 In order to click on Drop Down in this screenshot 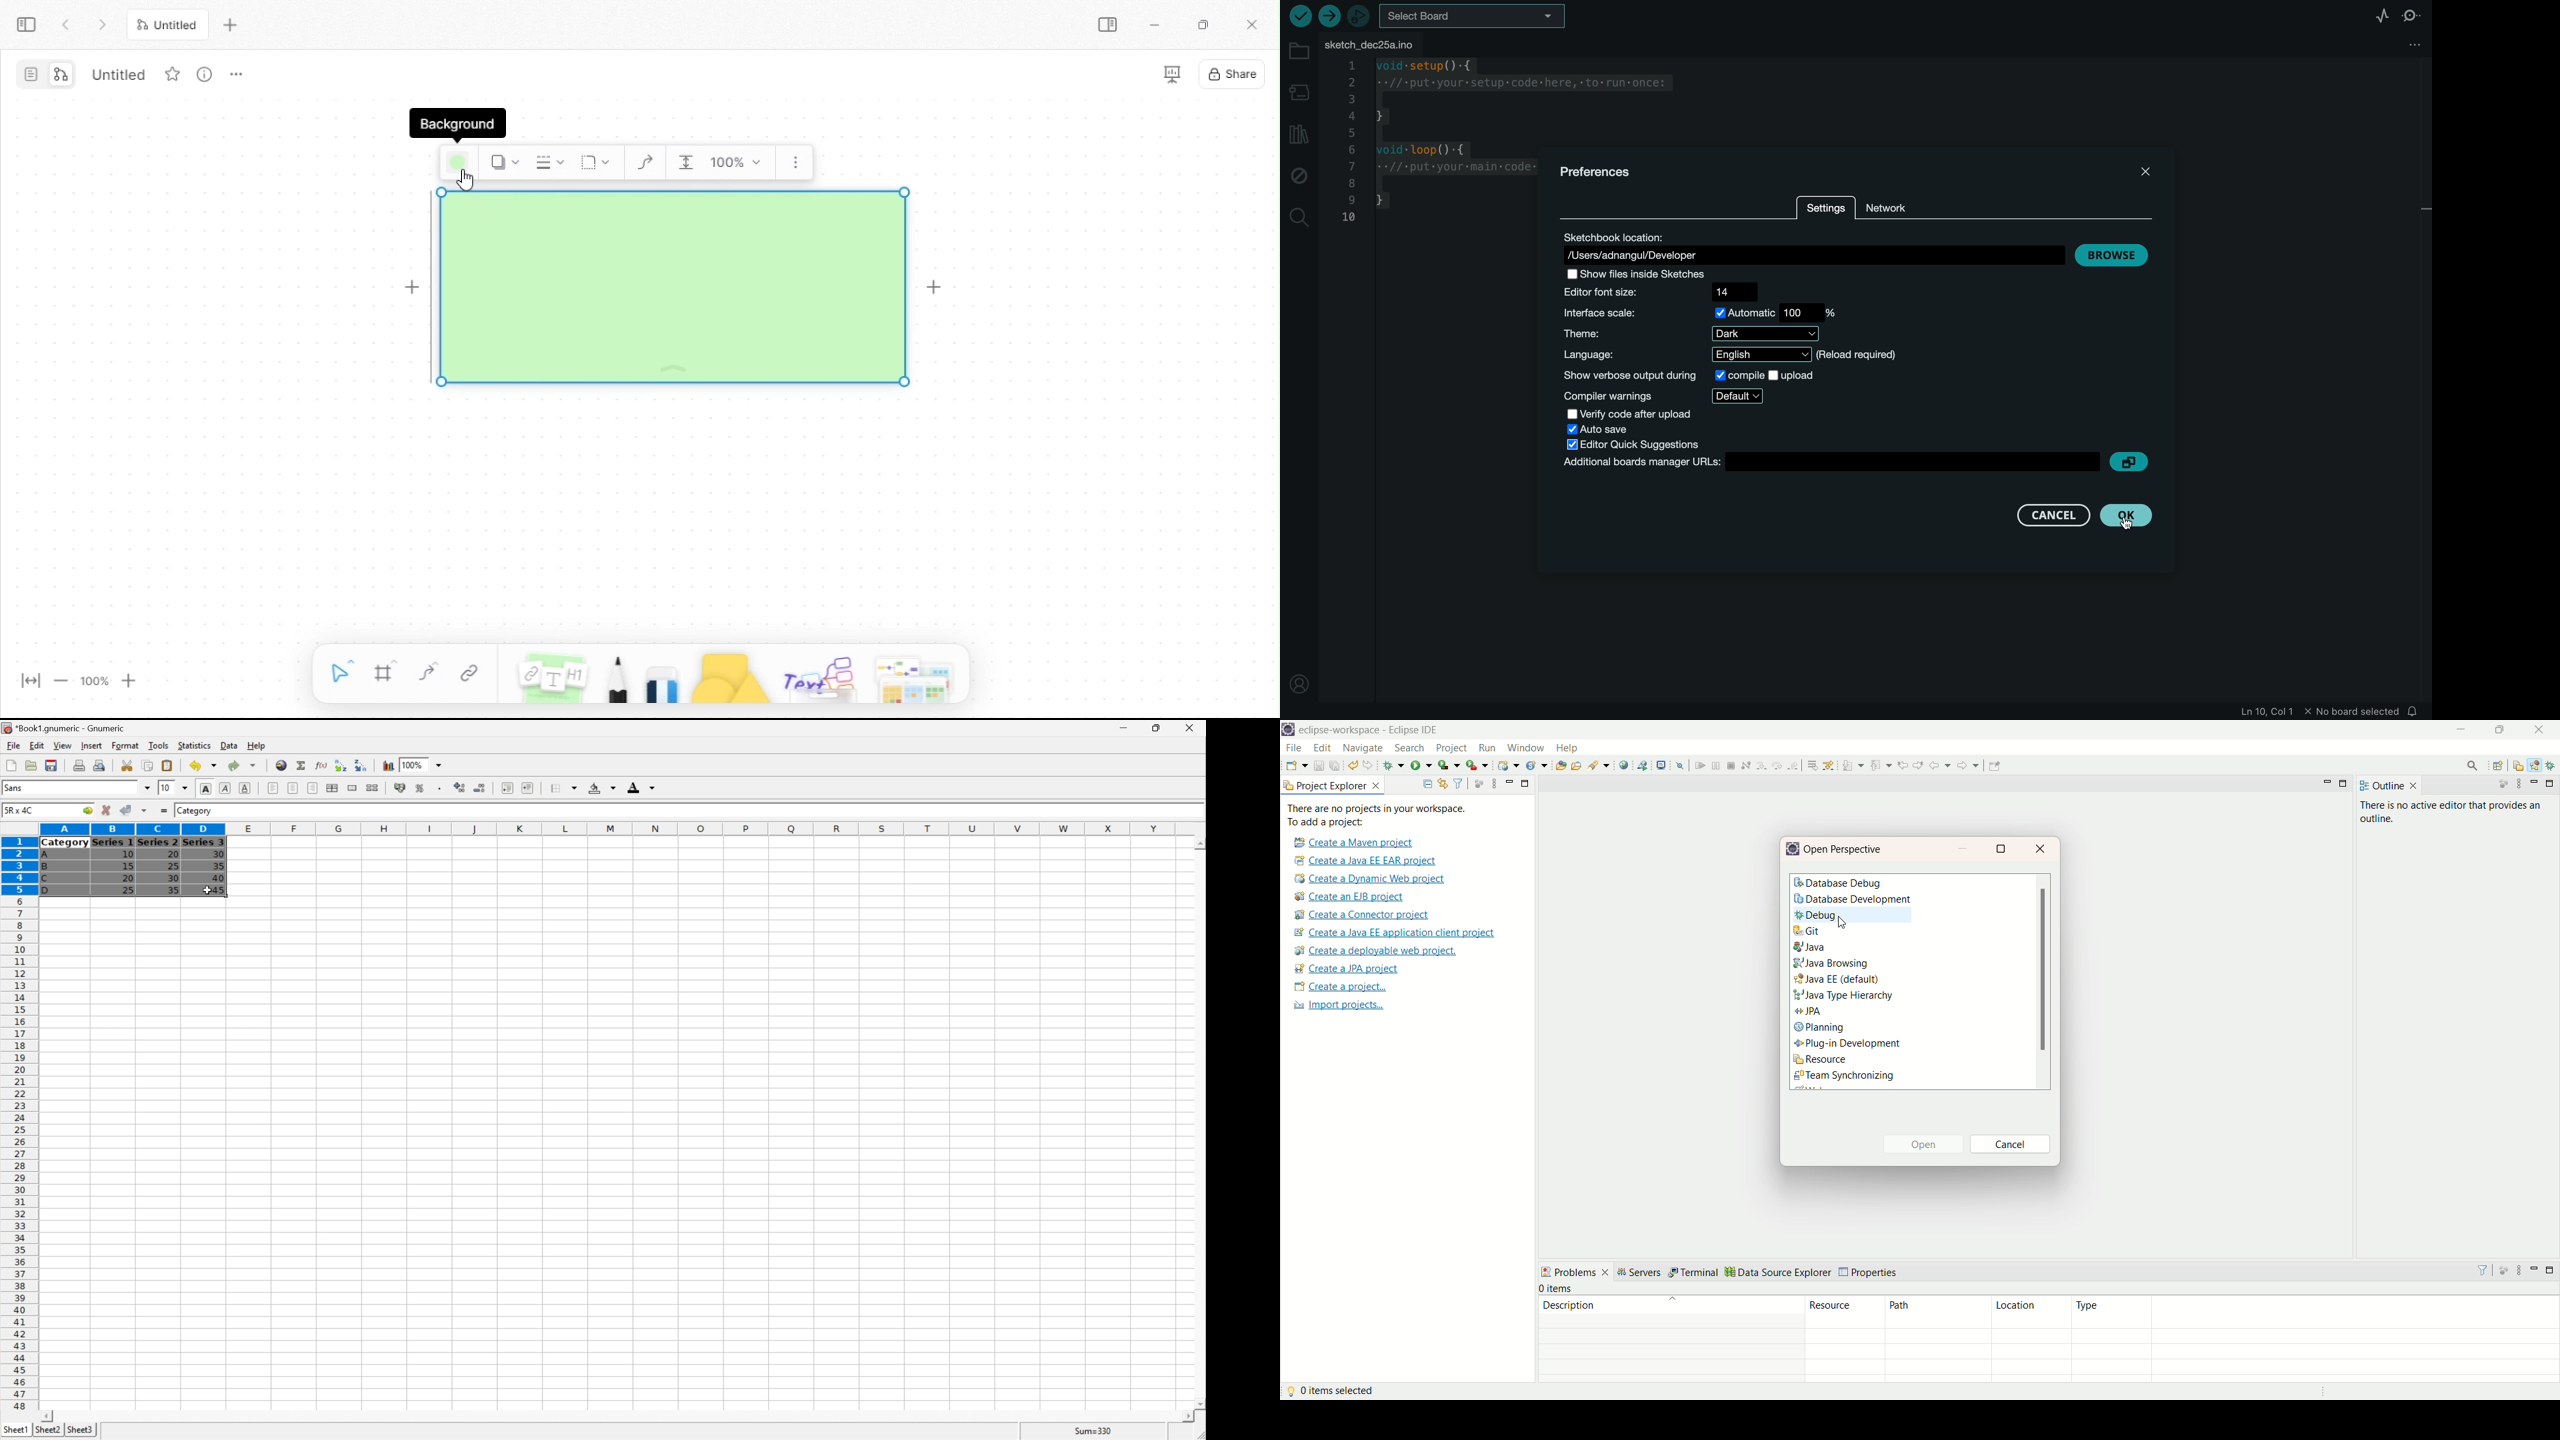, I will do `click(441, 765)`.